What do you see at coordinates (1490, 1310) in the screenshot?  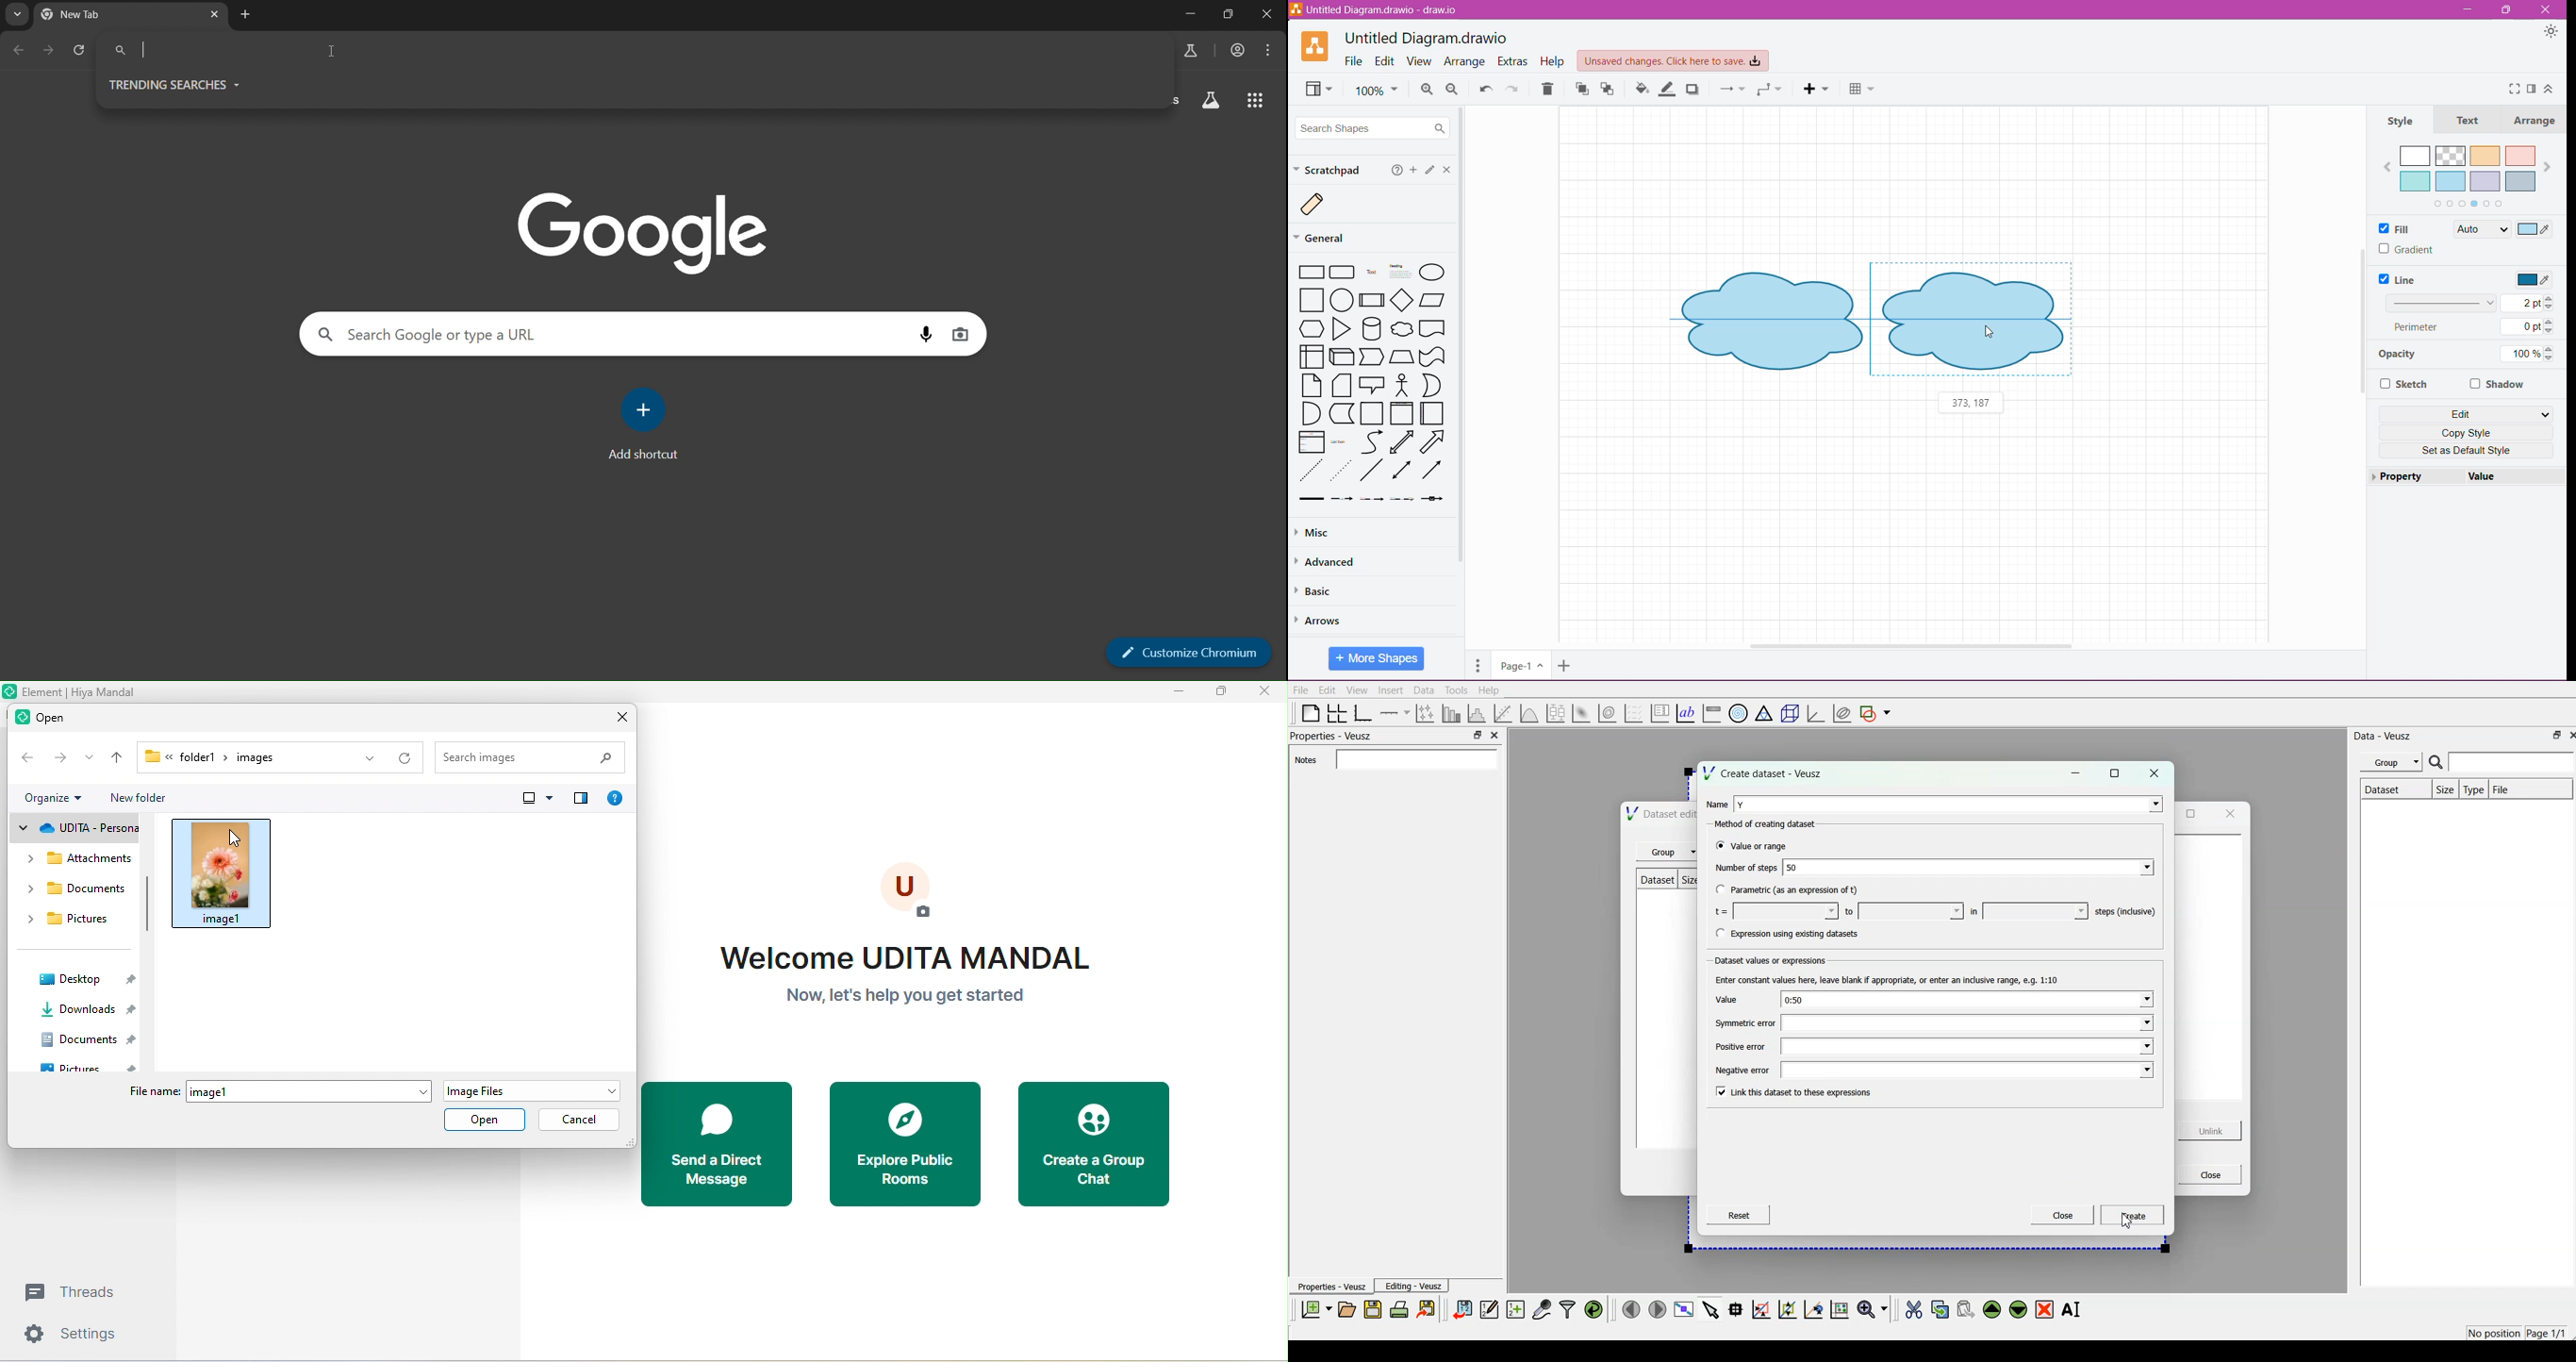 I see `edit and enter datapoints` at bounding box center [1490, 1310].